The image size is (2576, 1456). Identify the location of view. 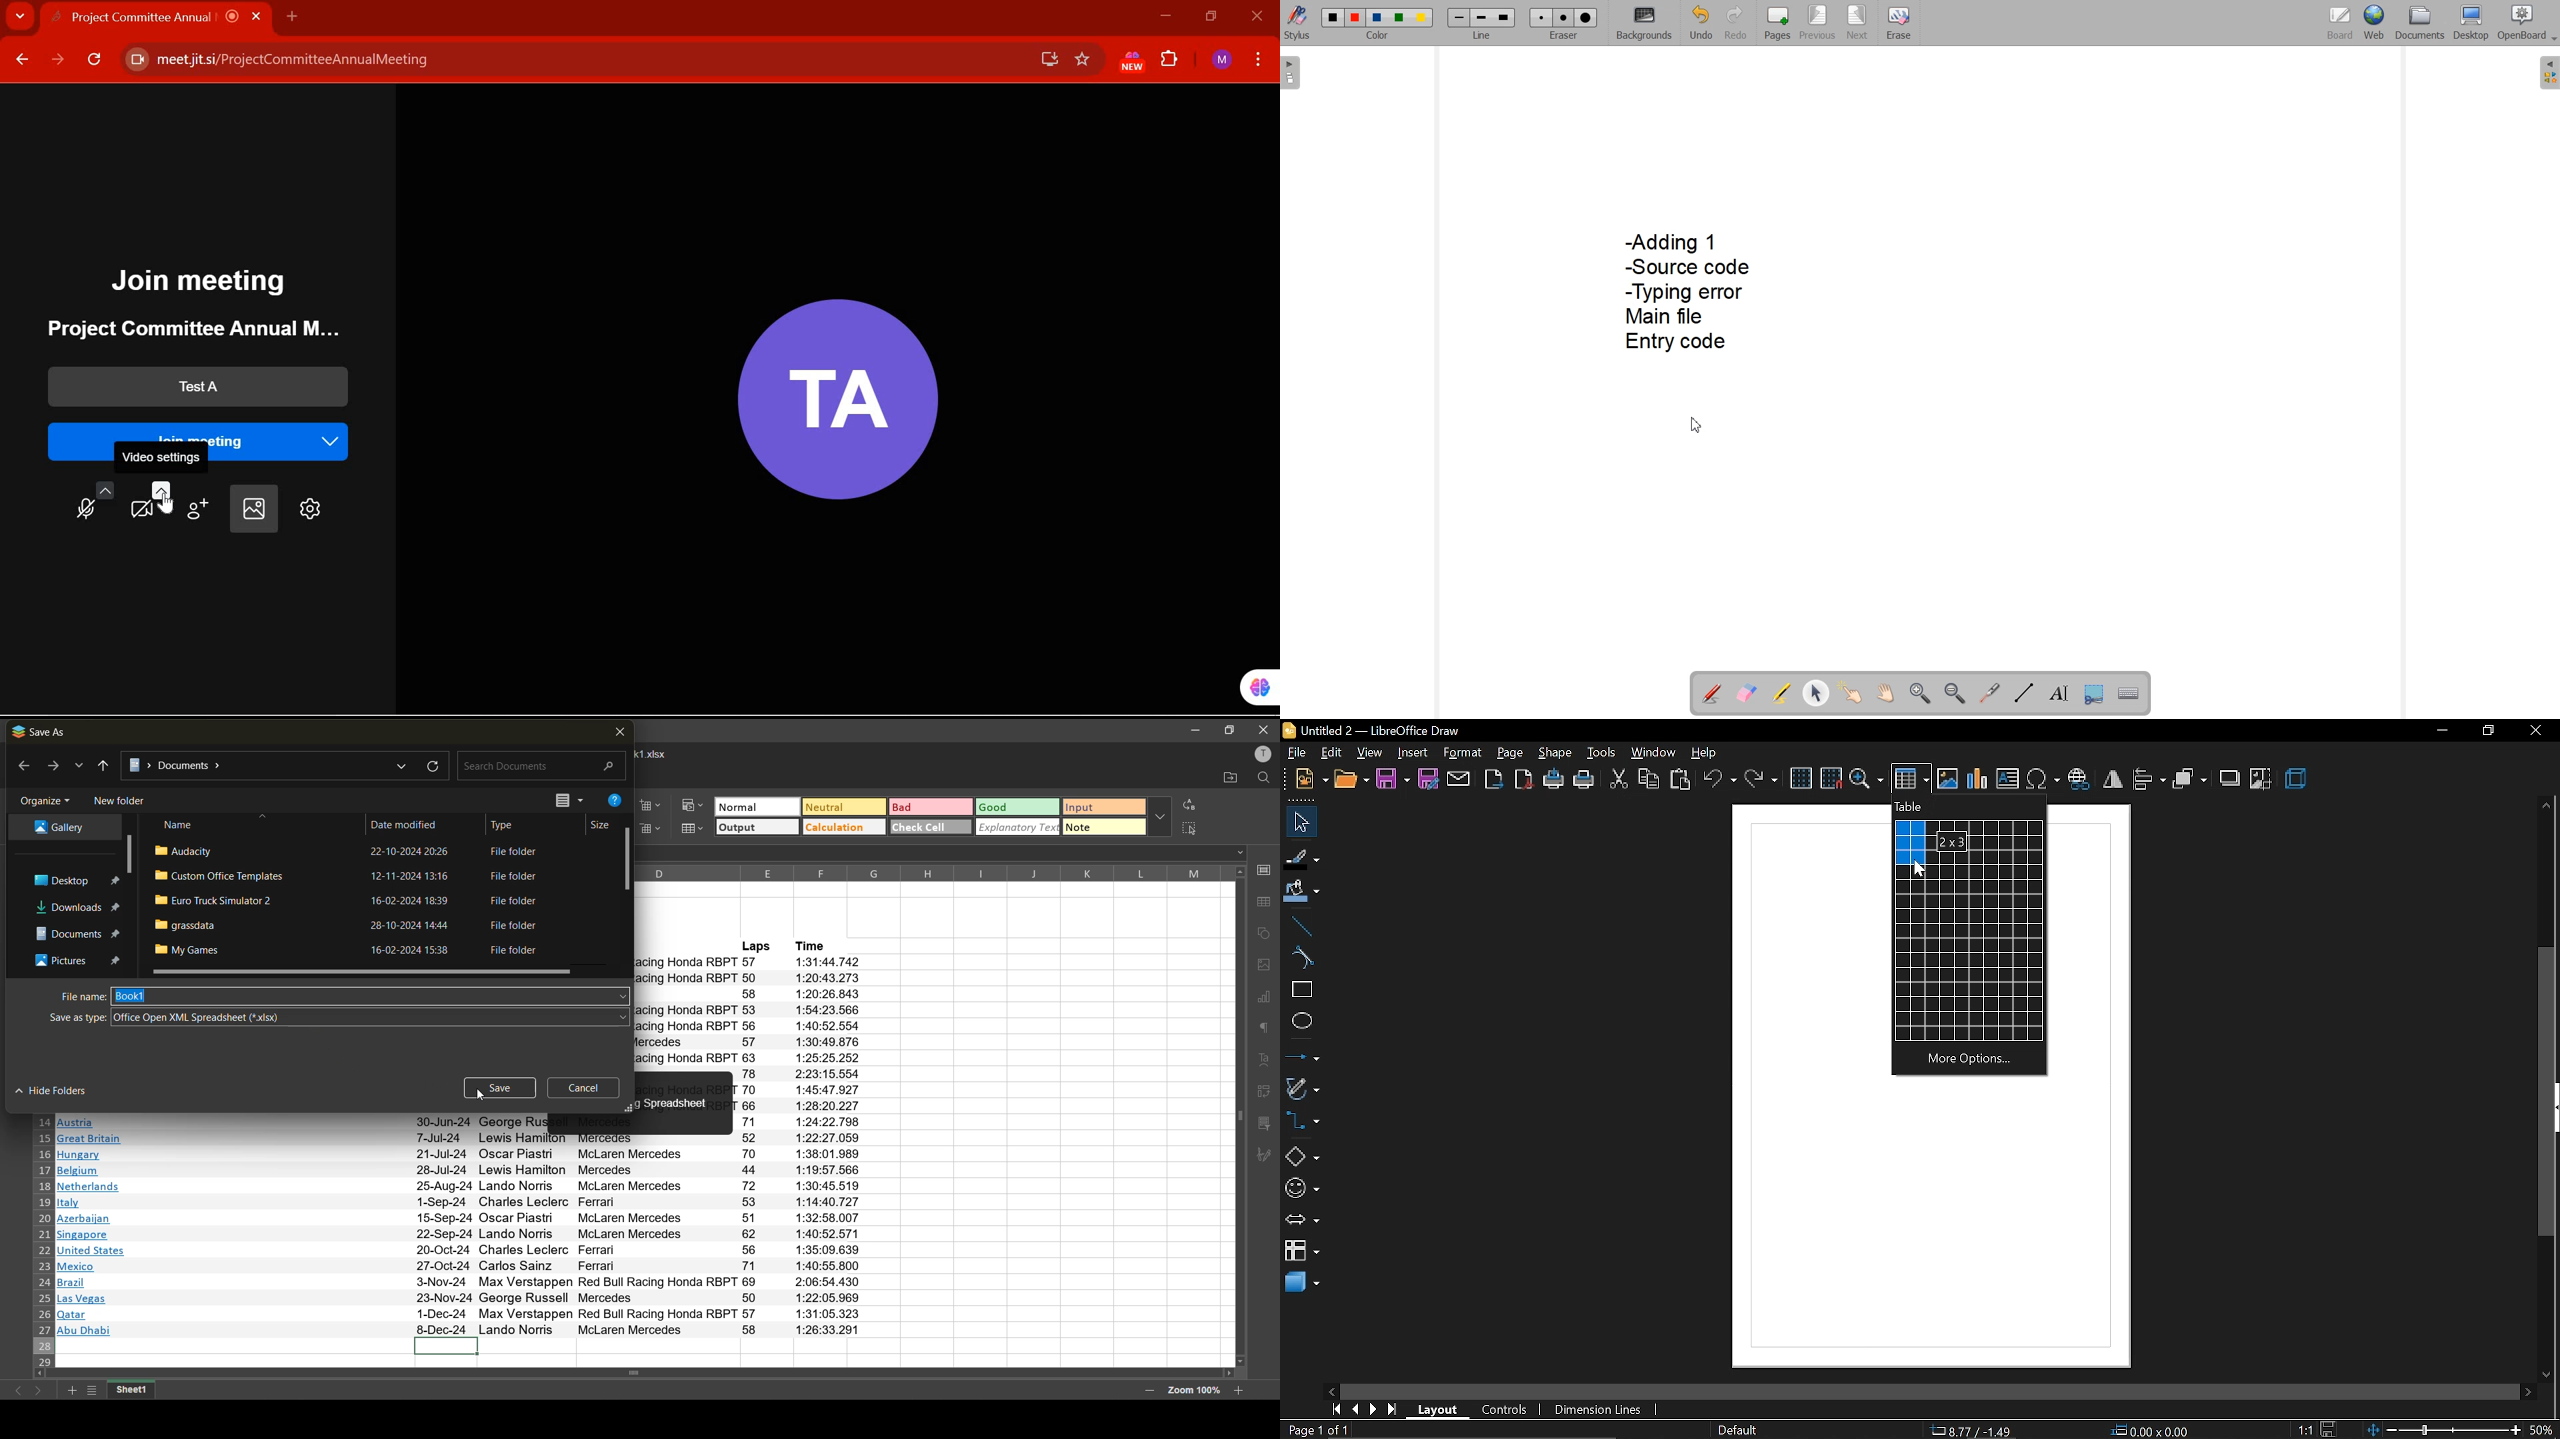
(567, 800).